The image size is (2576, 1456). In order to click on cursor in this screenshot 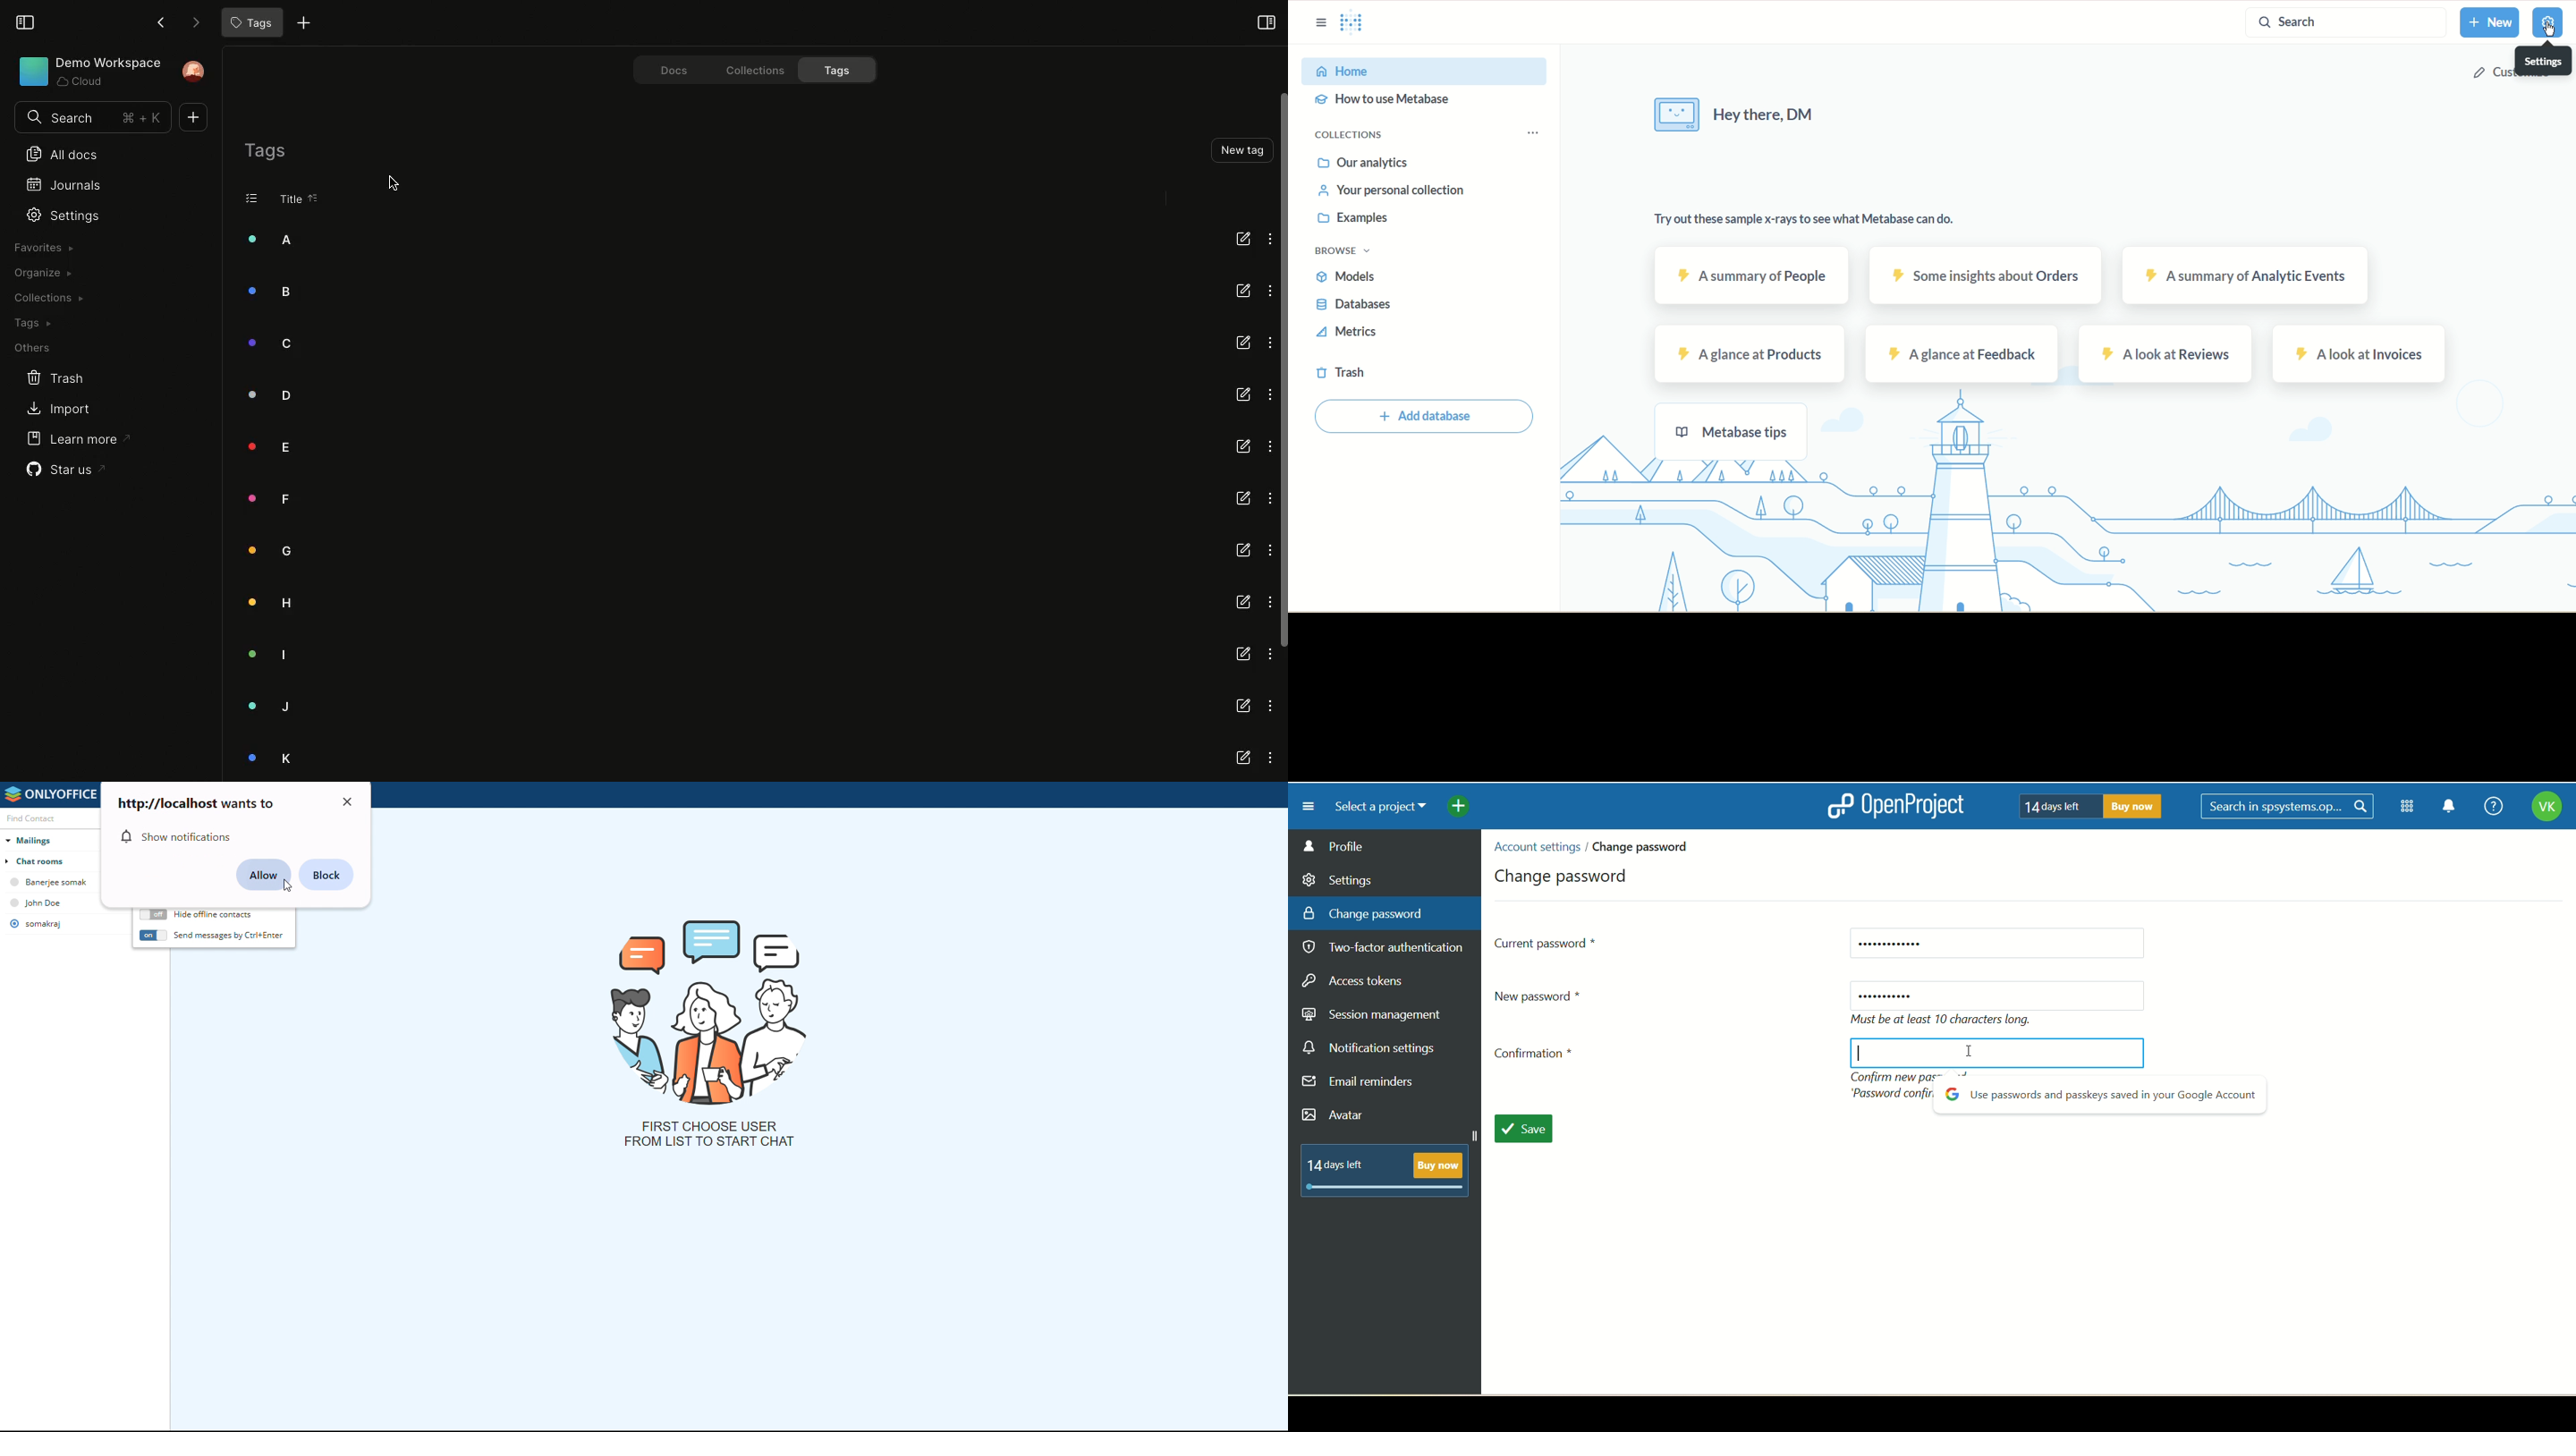, I will do `click(2554, 30)`.